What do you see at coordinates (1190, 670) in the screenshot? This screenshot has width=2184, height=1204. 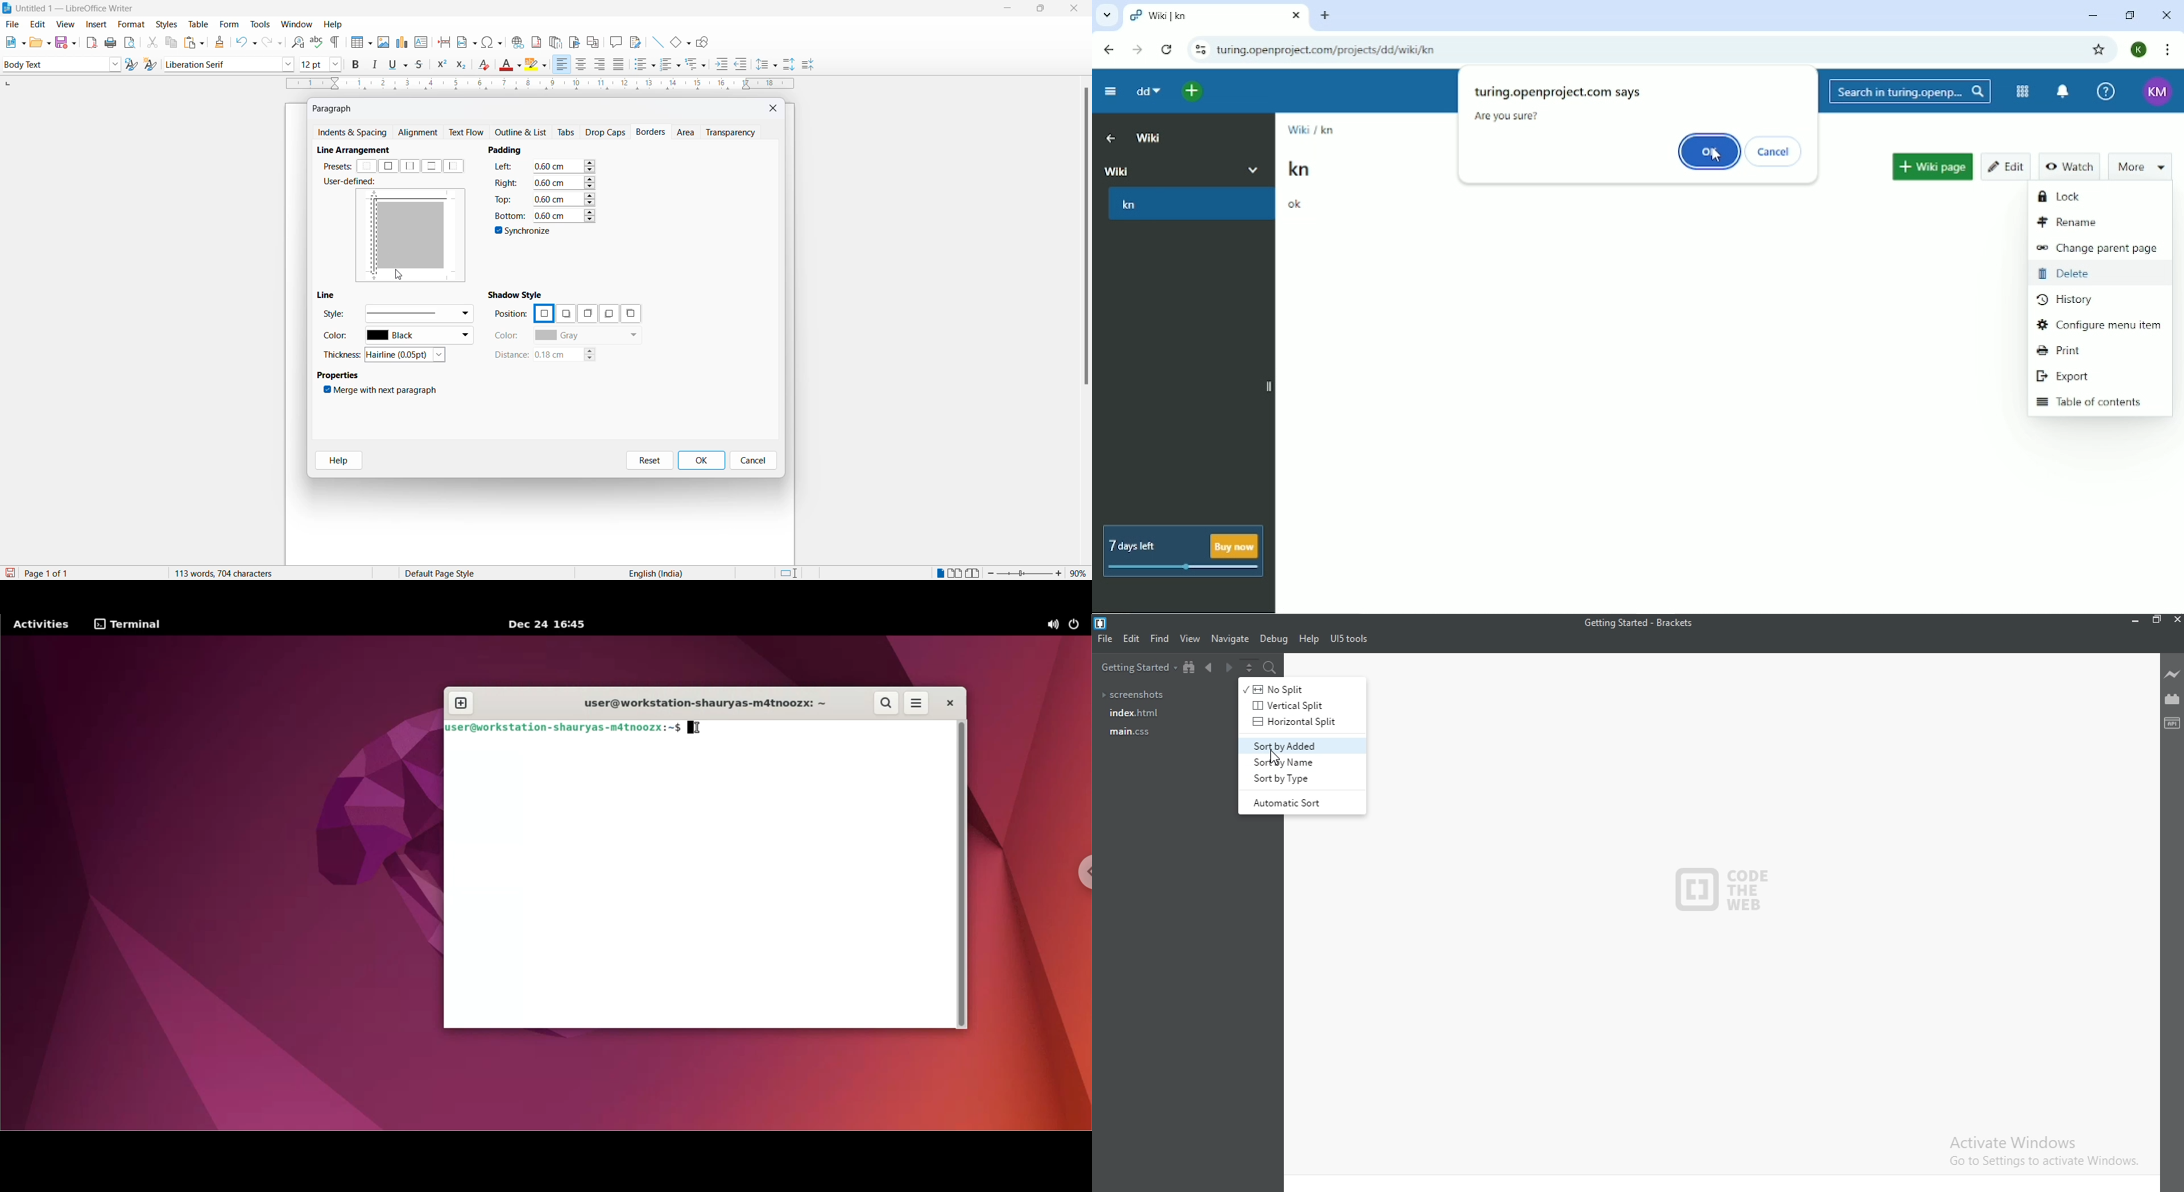 I see `Show file tree` at bounding box center [1190, 670].